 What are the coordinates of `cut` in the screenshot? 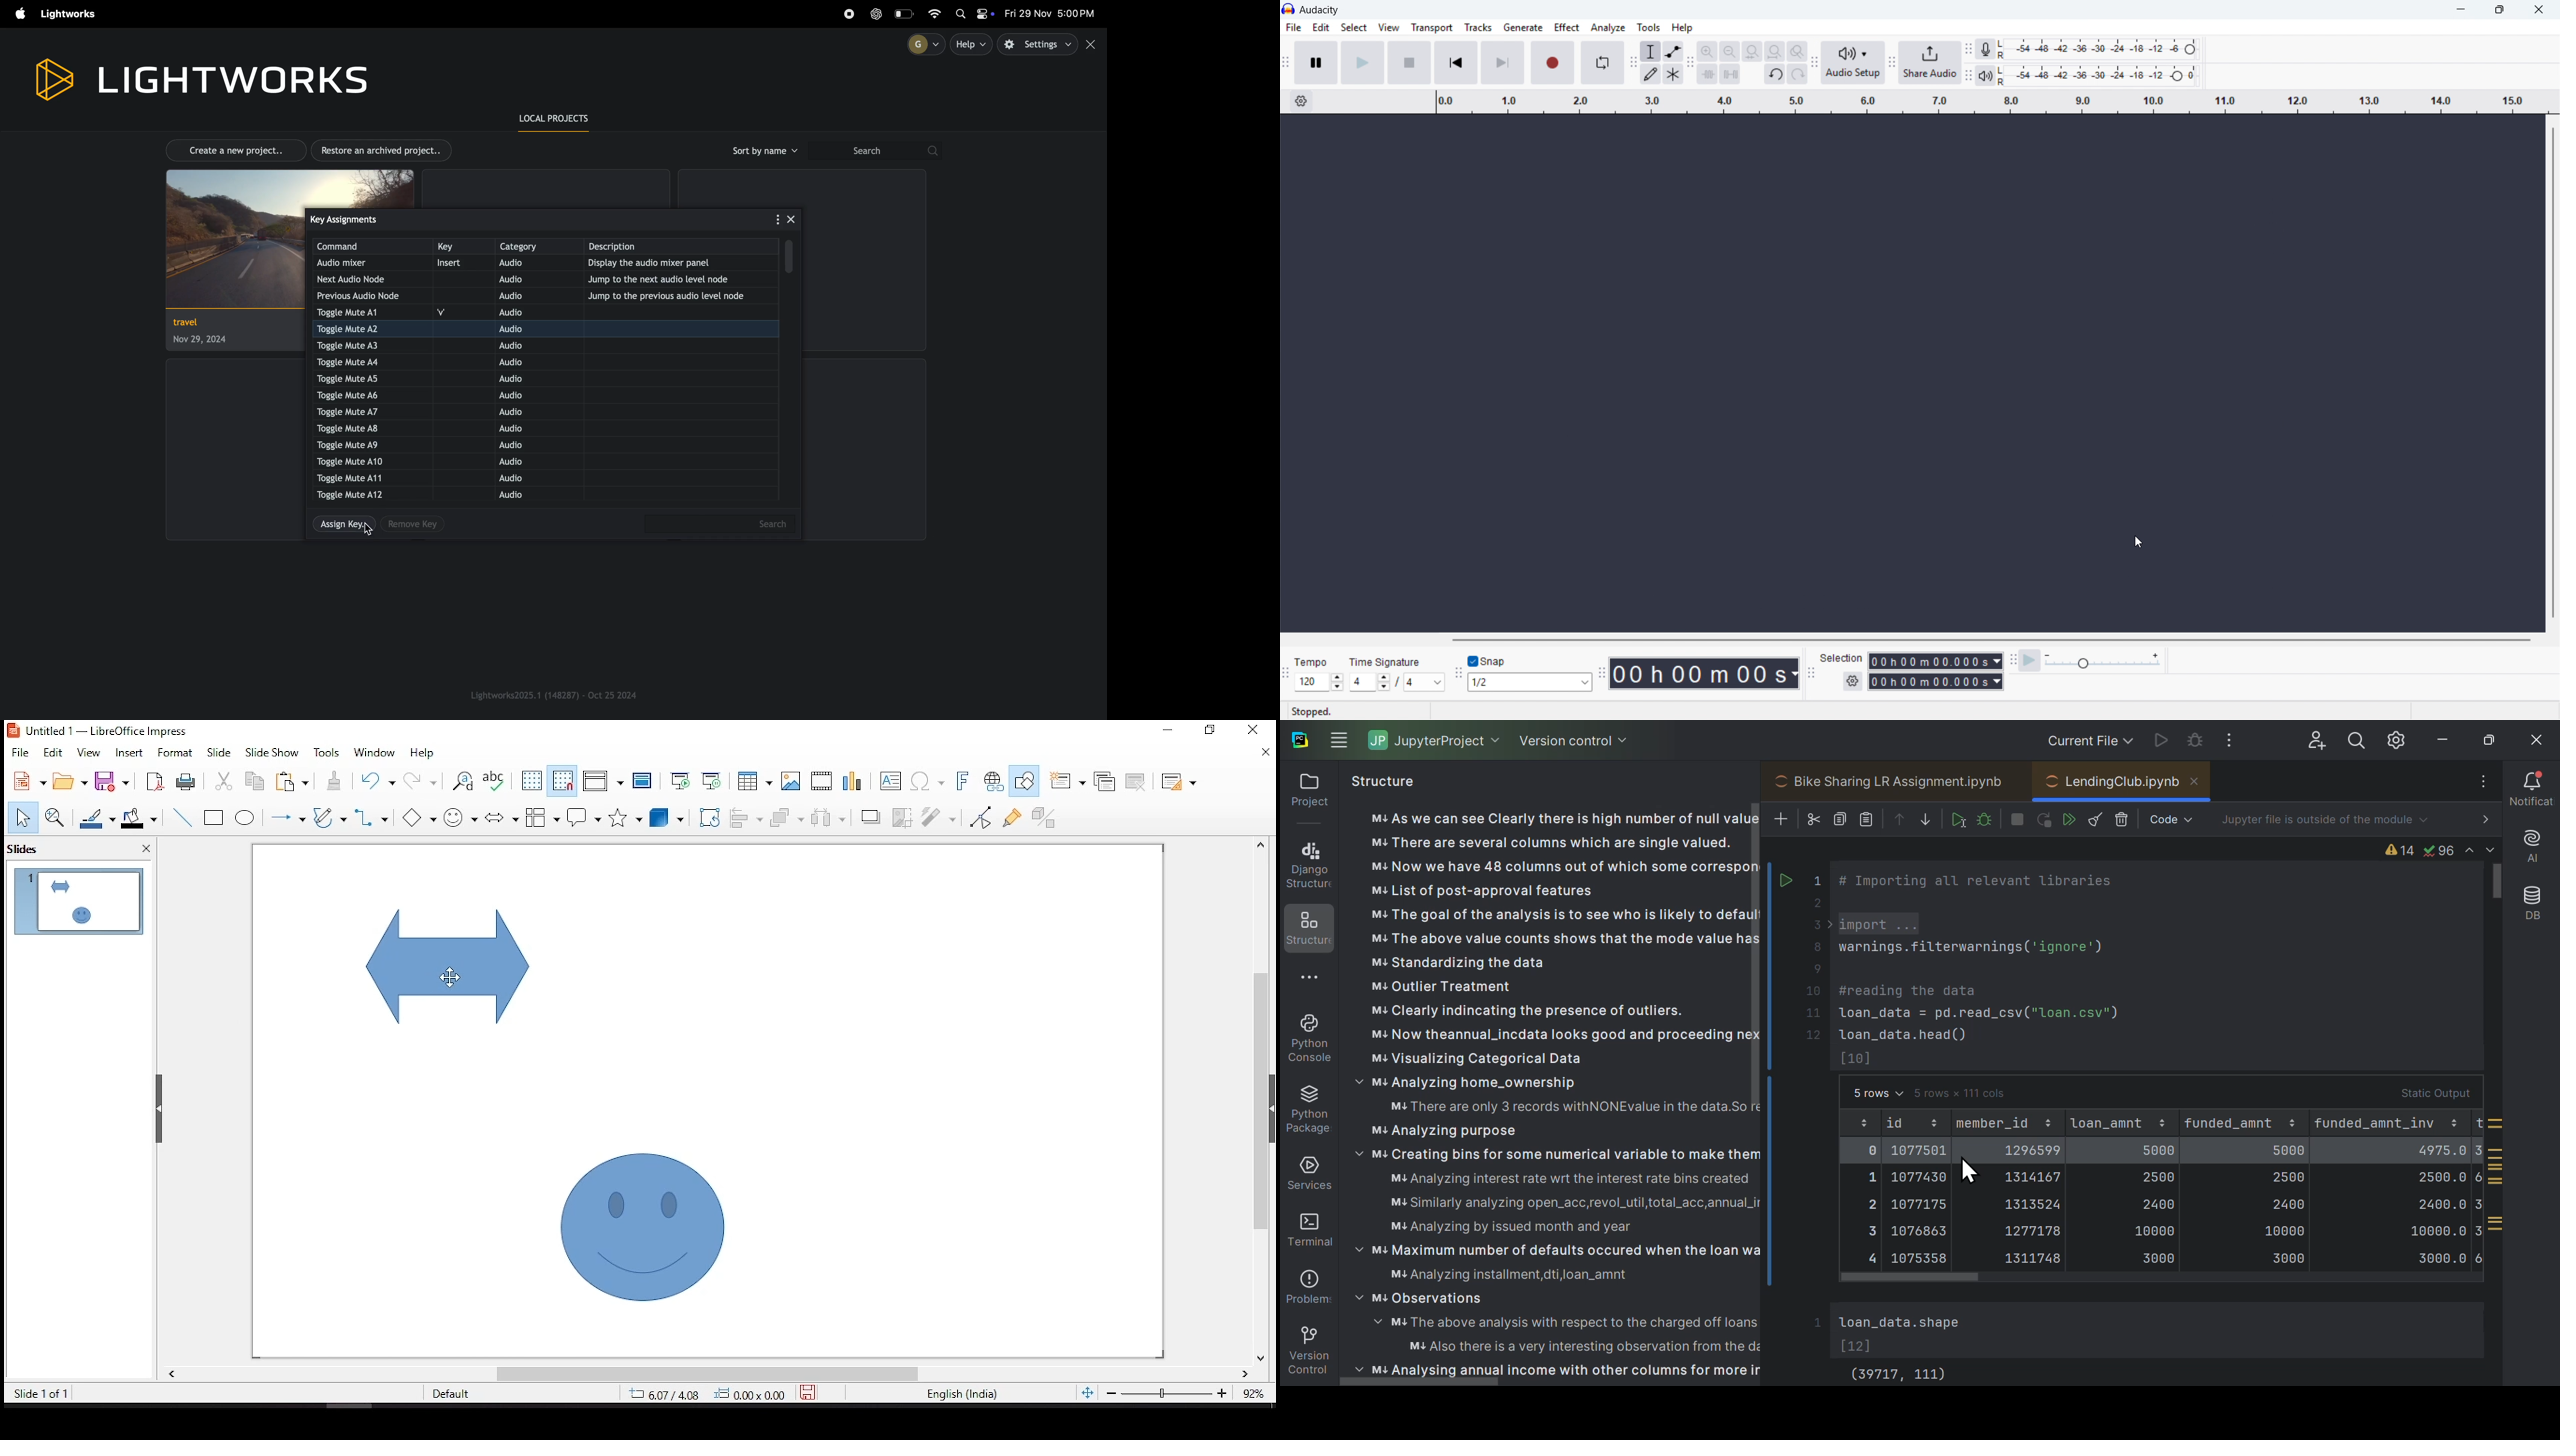 It's located at (220, 782).